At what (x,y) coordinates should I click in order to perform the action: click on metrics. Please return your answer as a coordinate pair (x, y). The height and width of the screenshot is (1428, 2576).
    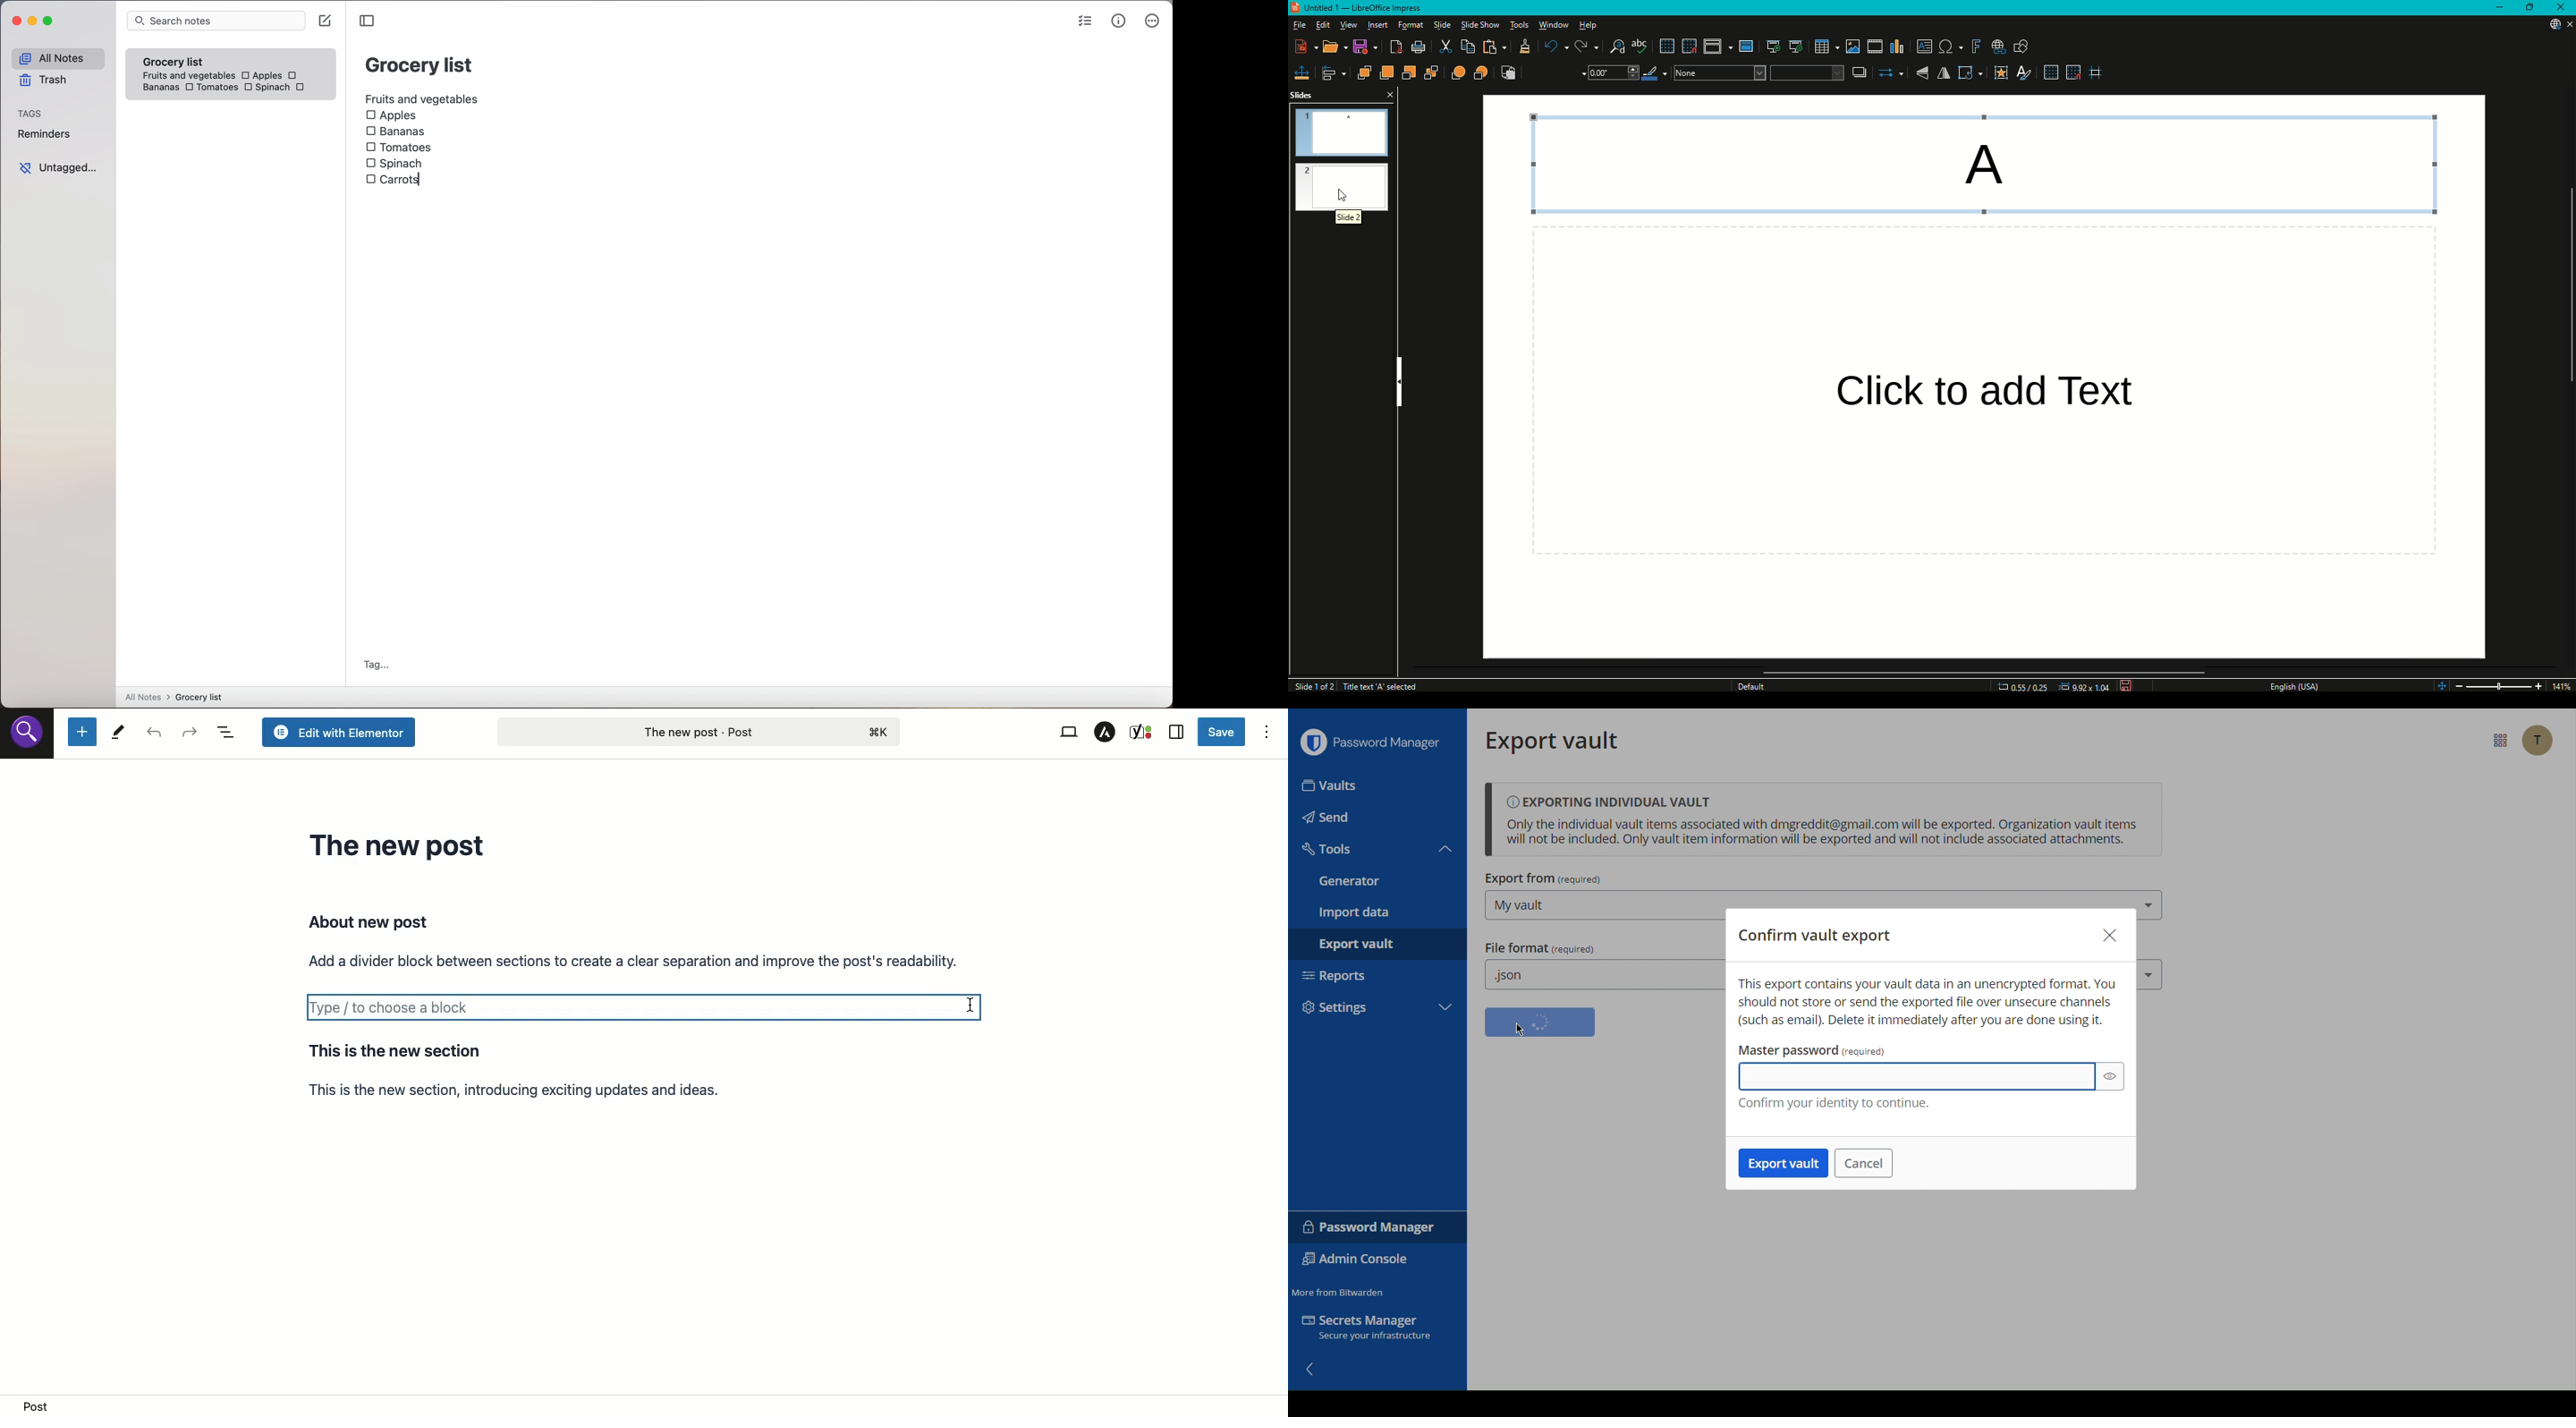
    Looking at the image, I should click on (1119, 21).